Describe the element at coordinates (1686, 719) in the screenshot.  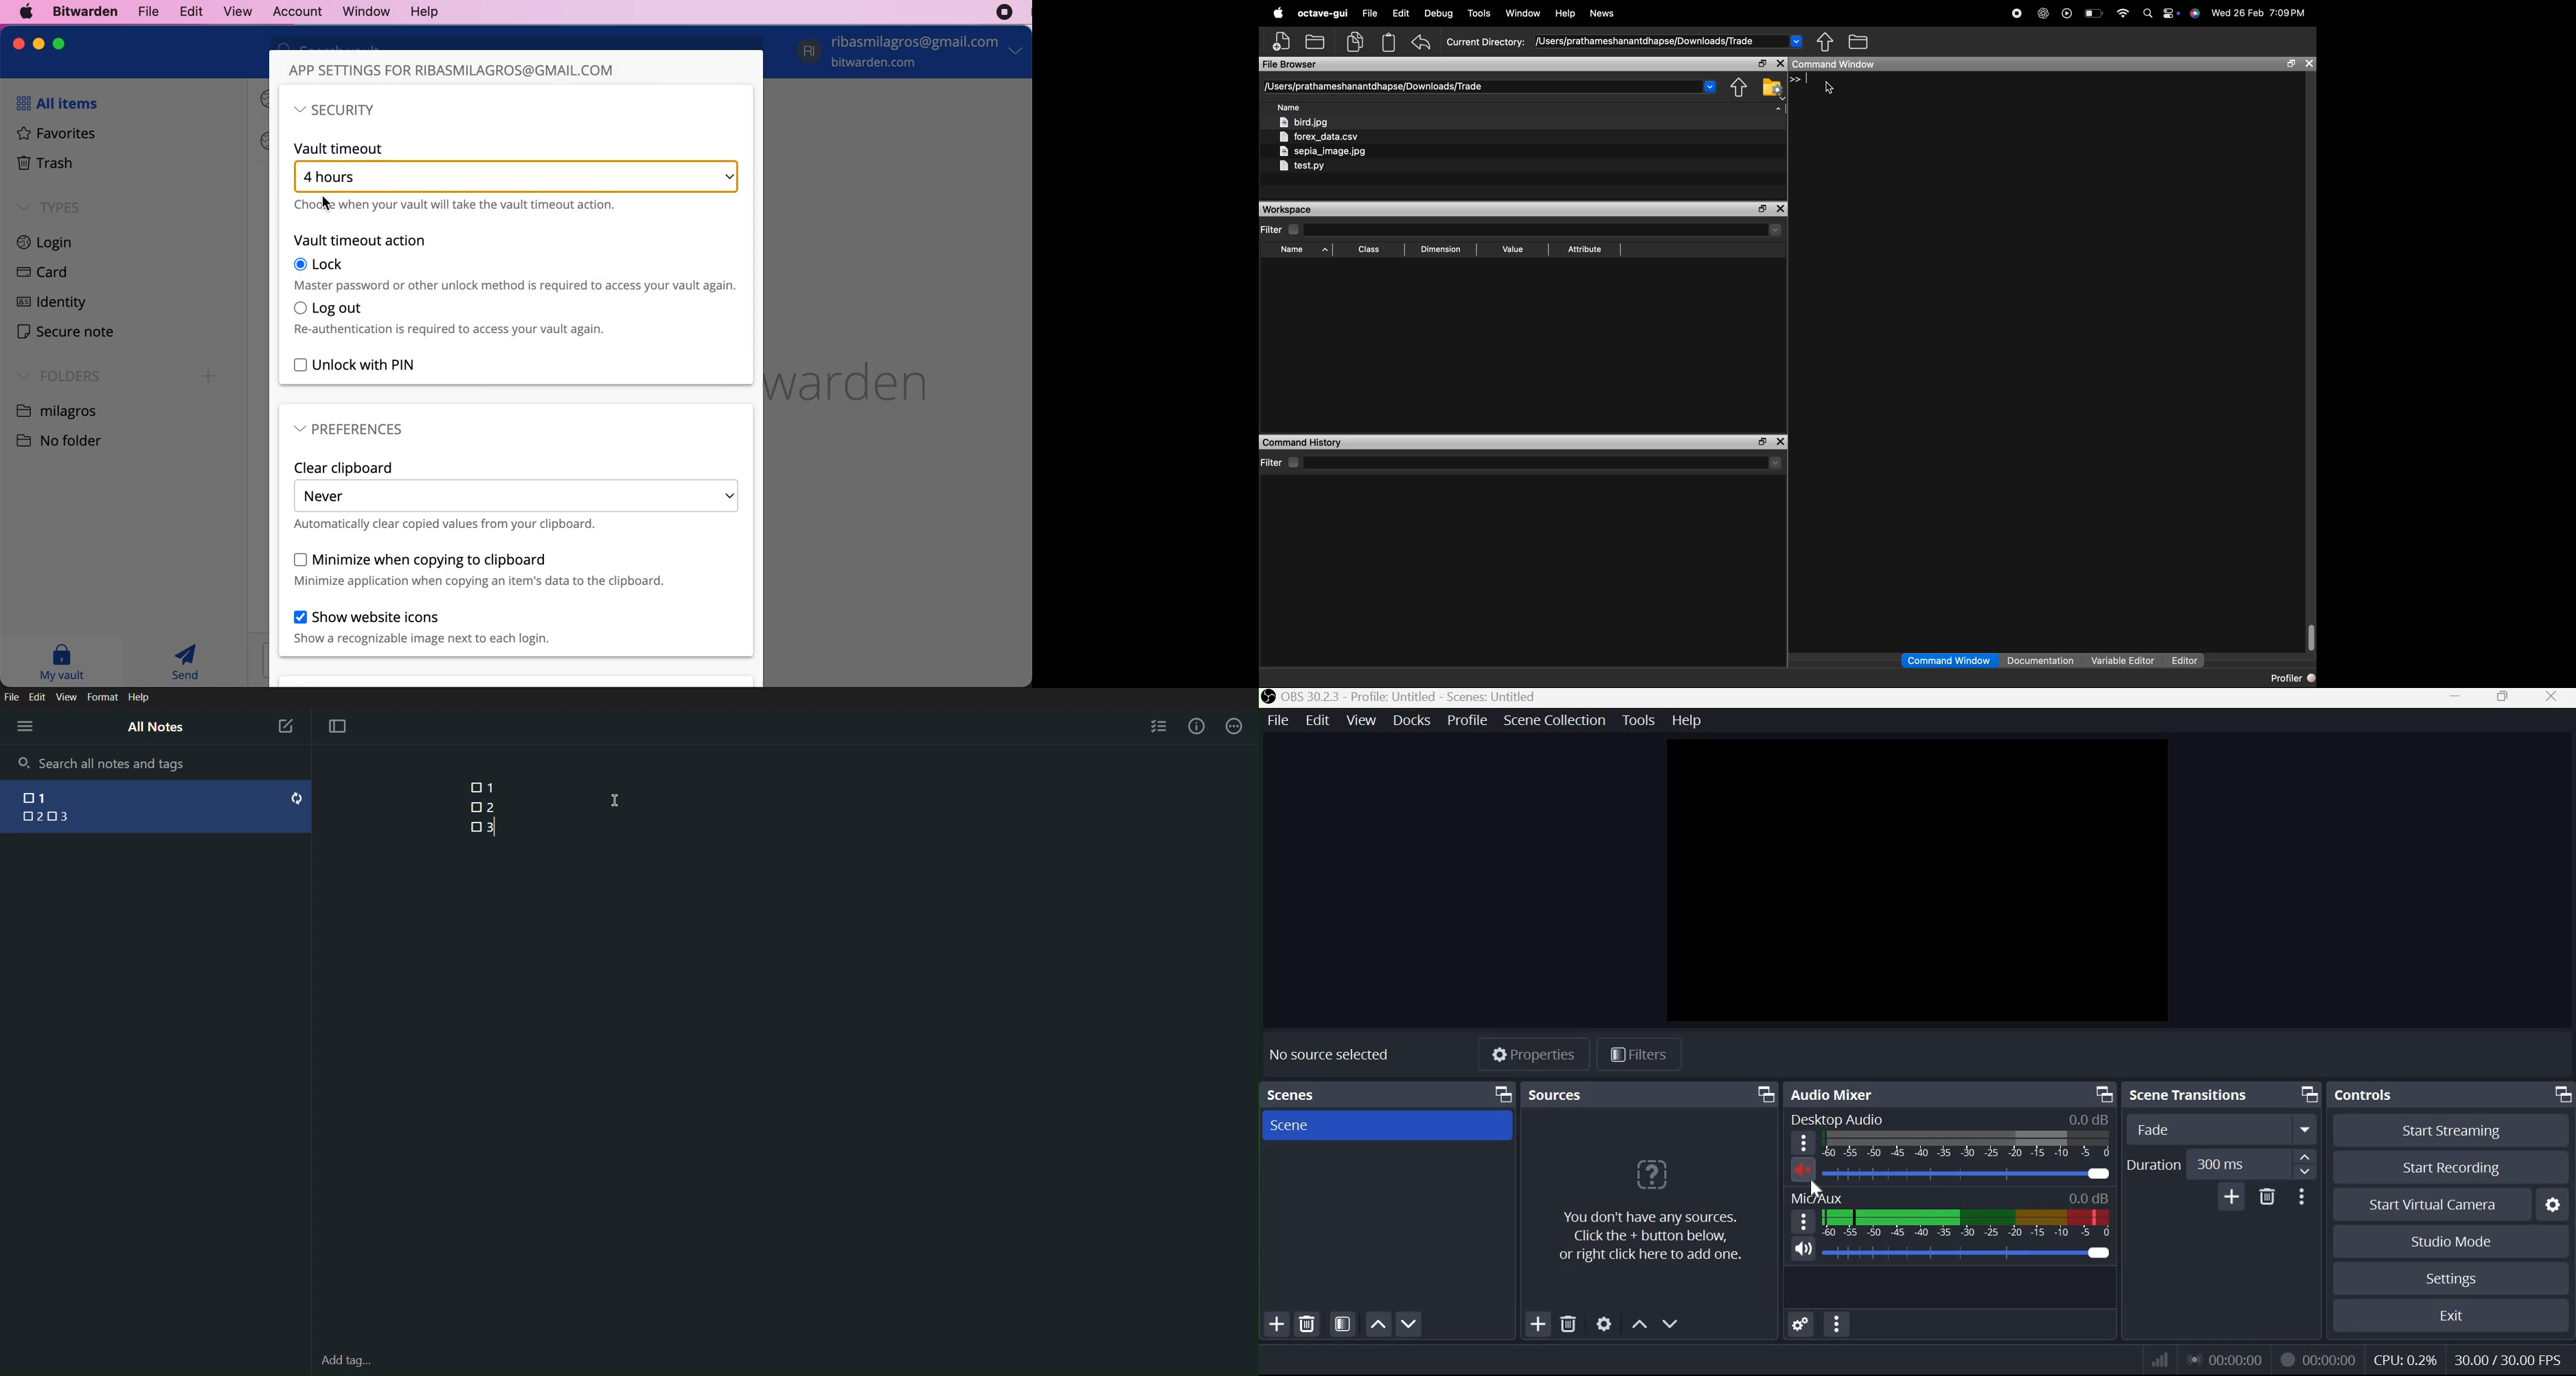
I see `Help` at that location.